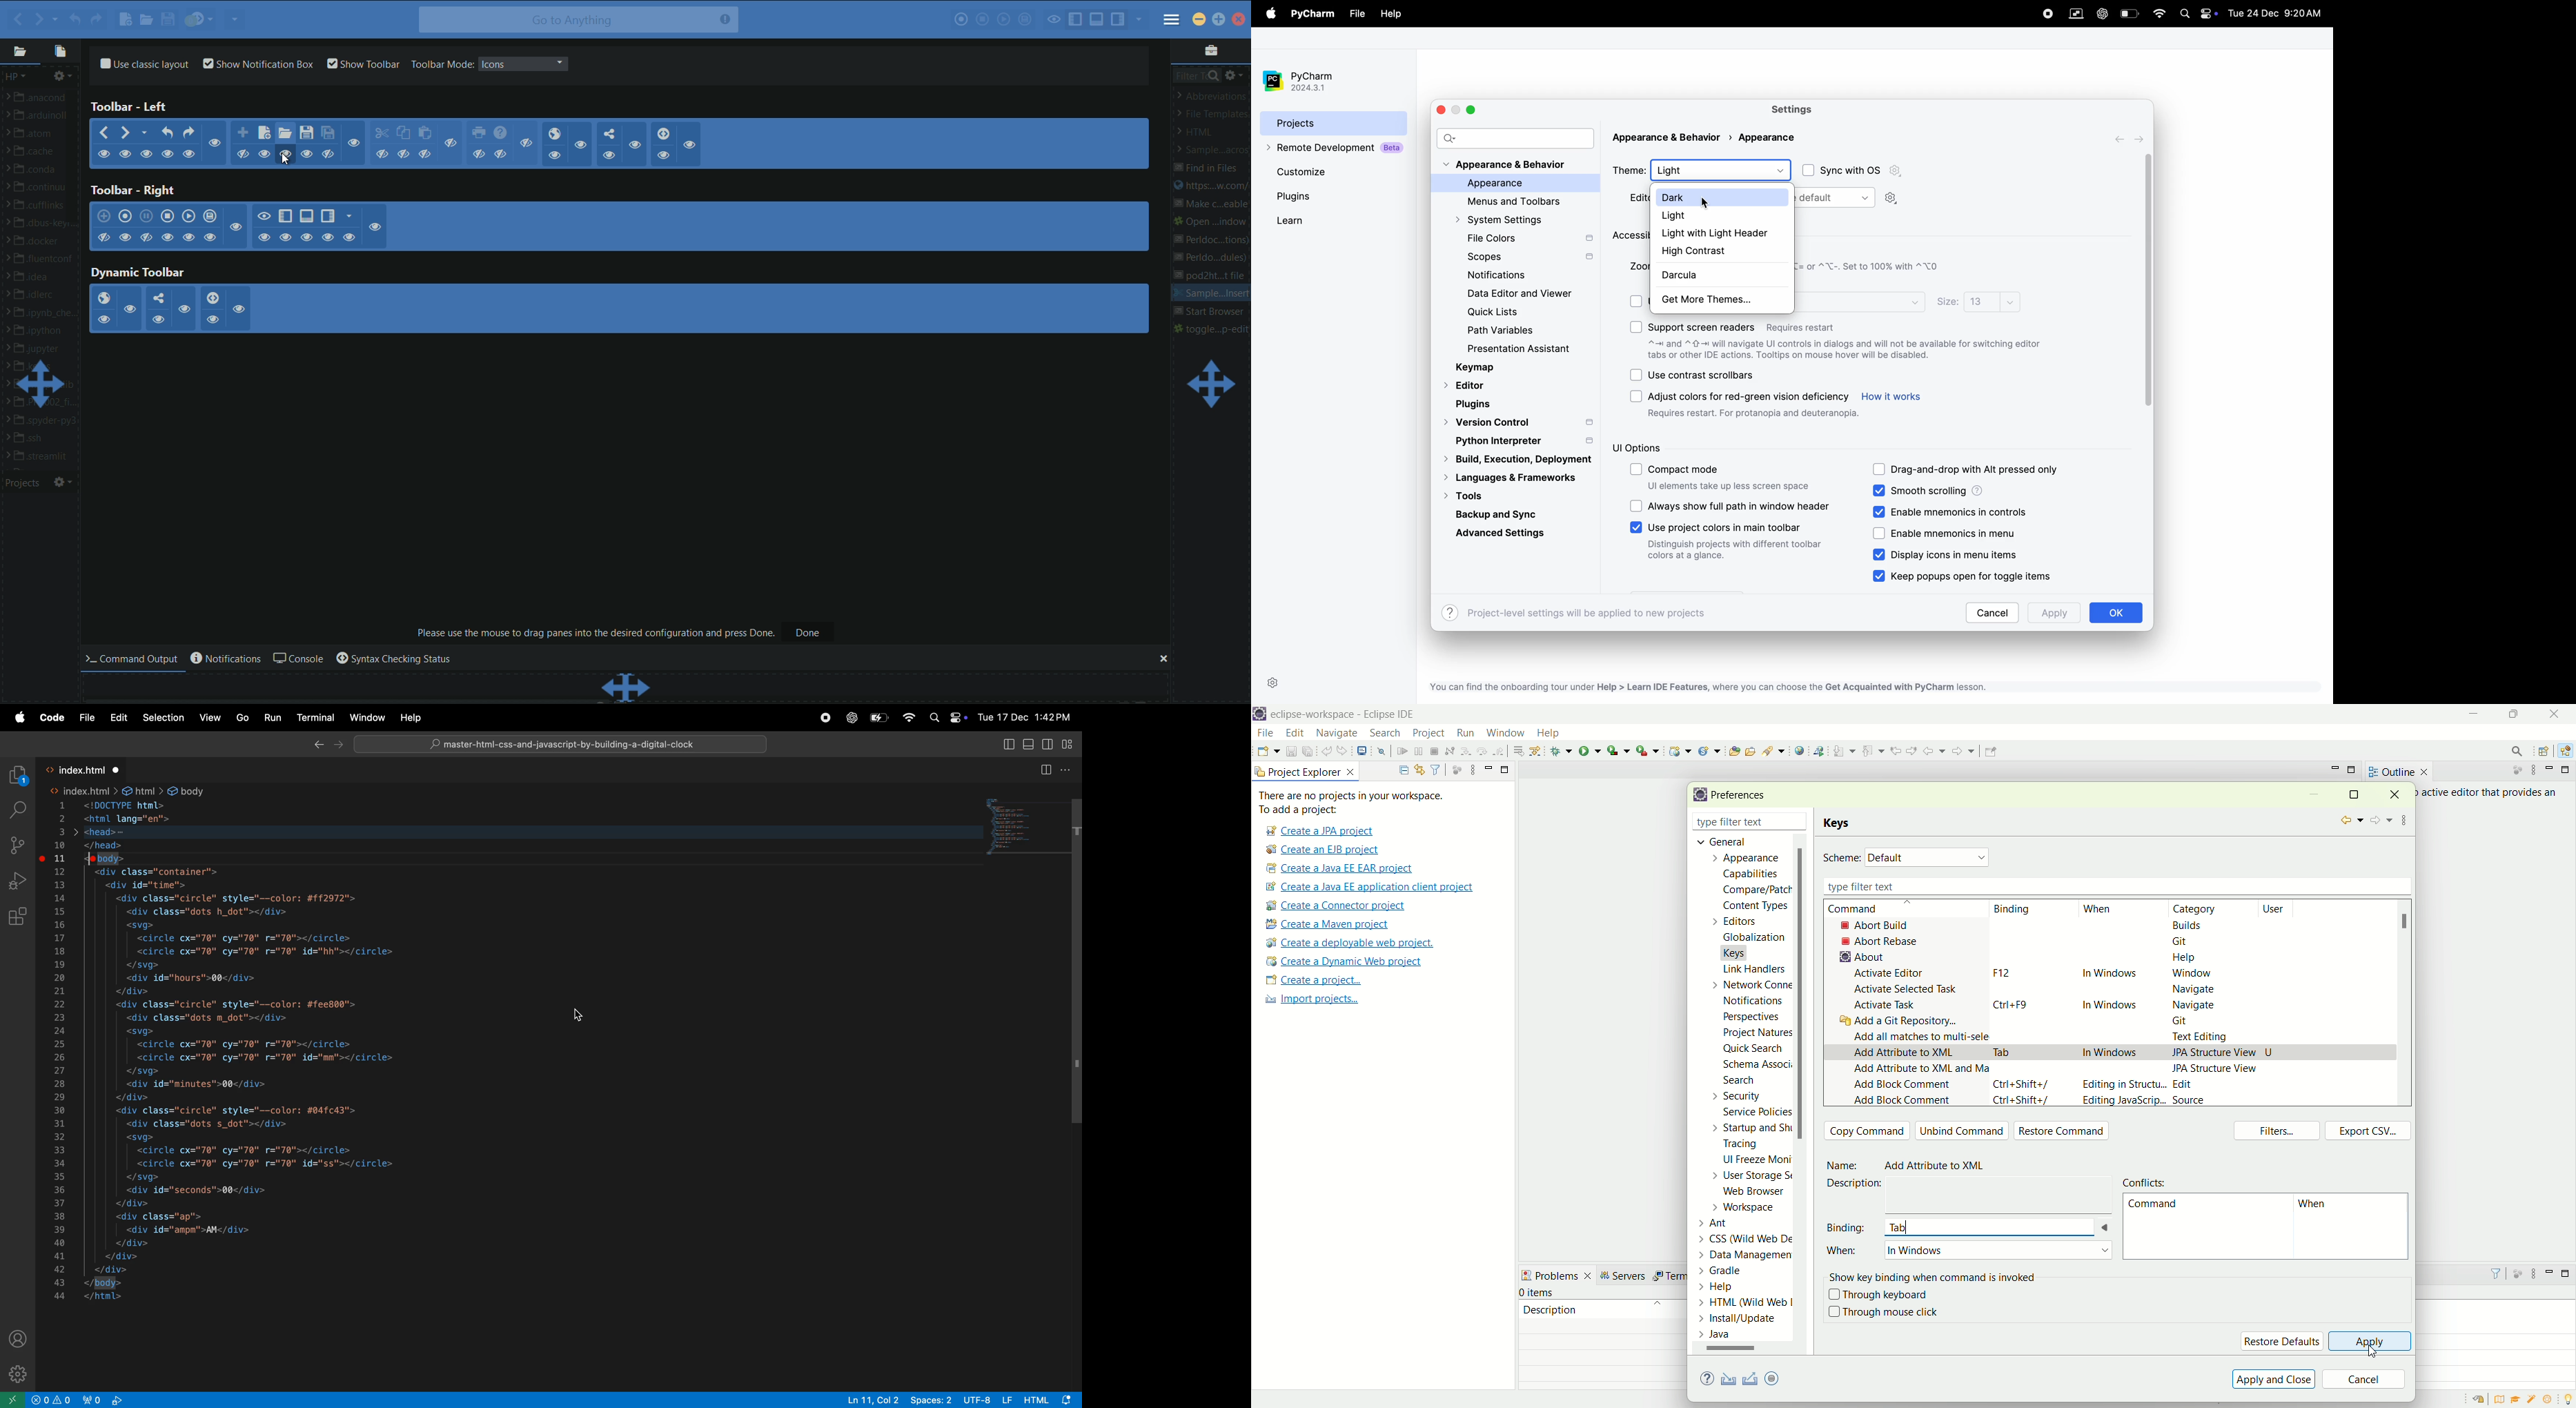  What do you see at coordinates (1733, 1096) in the screenshot?
I see `security` at bounding box center [1733, 1096].